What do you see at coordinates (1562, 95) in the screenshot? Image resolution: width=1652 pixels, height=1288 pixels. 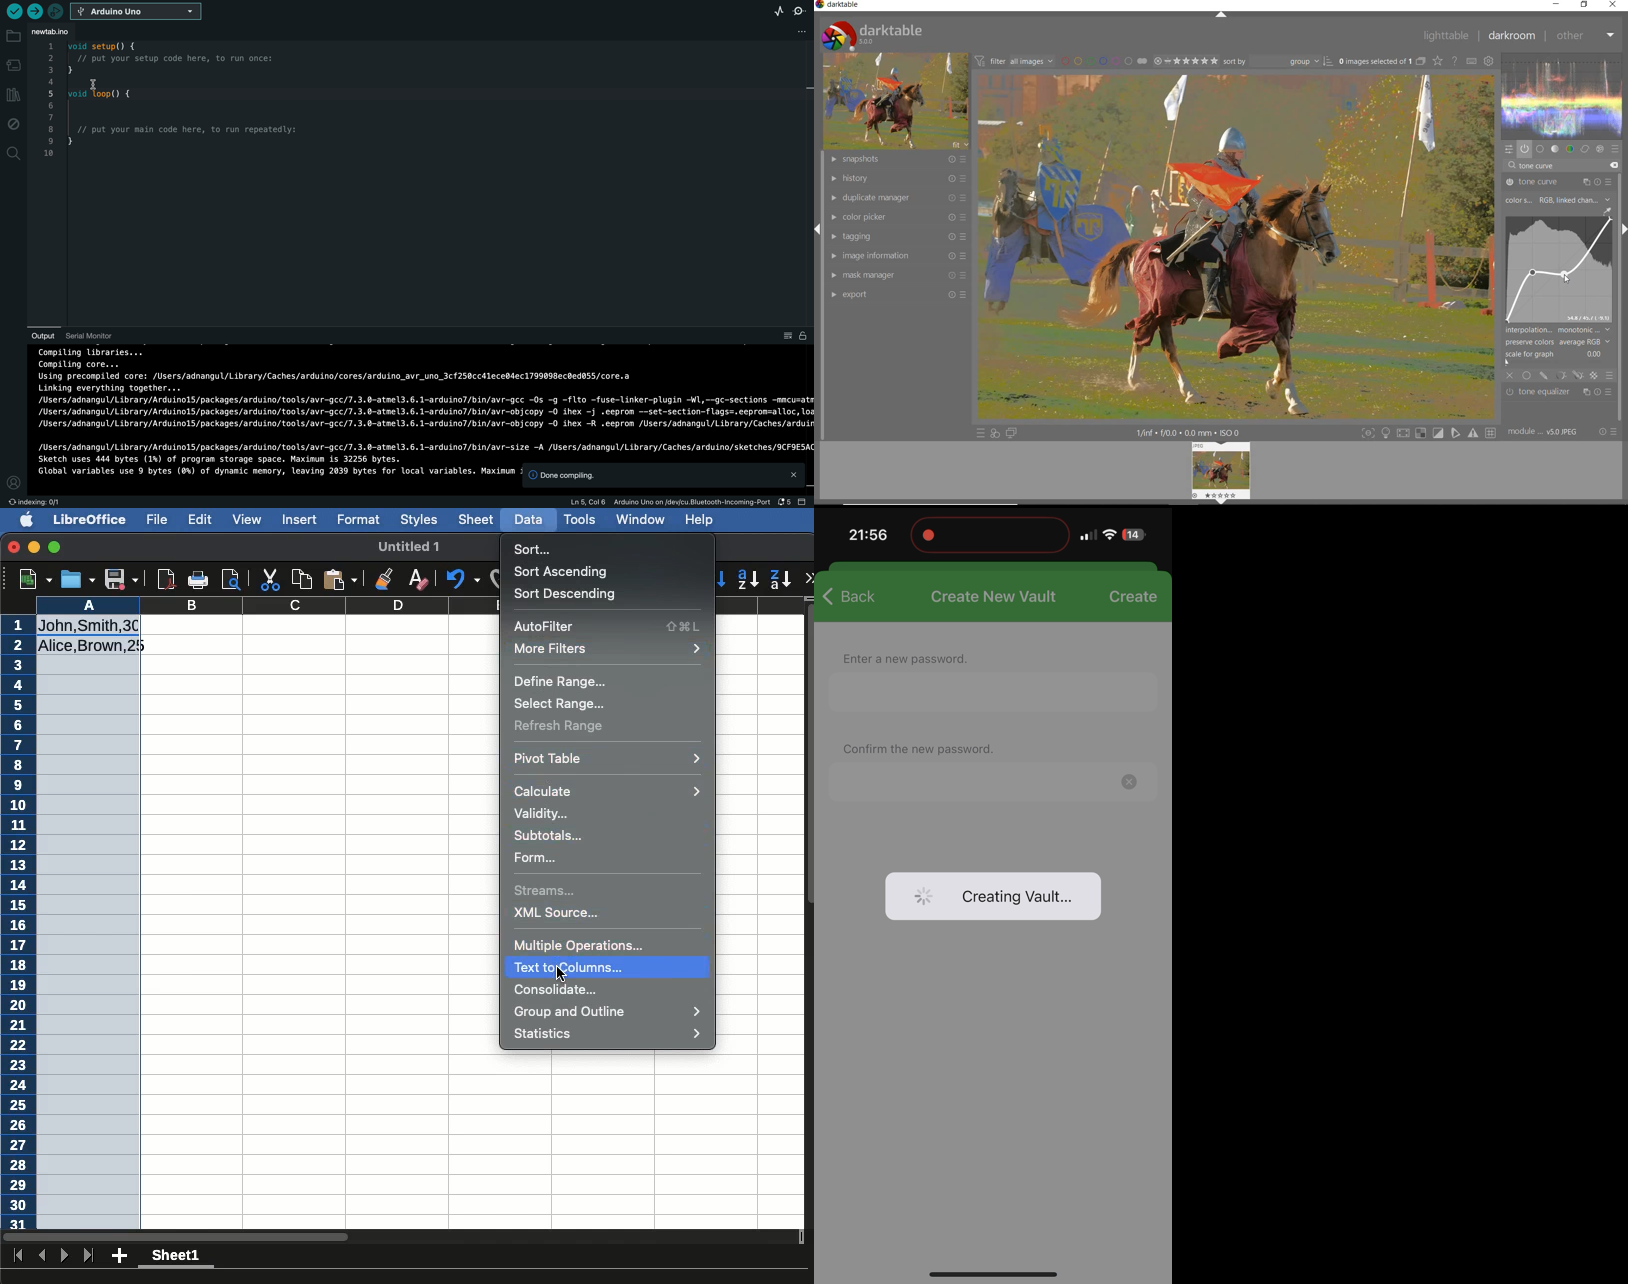 I see `waveform` at bounding box center [1562, 95].